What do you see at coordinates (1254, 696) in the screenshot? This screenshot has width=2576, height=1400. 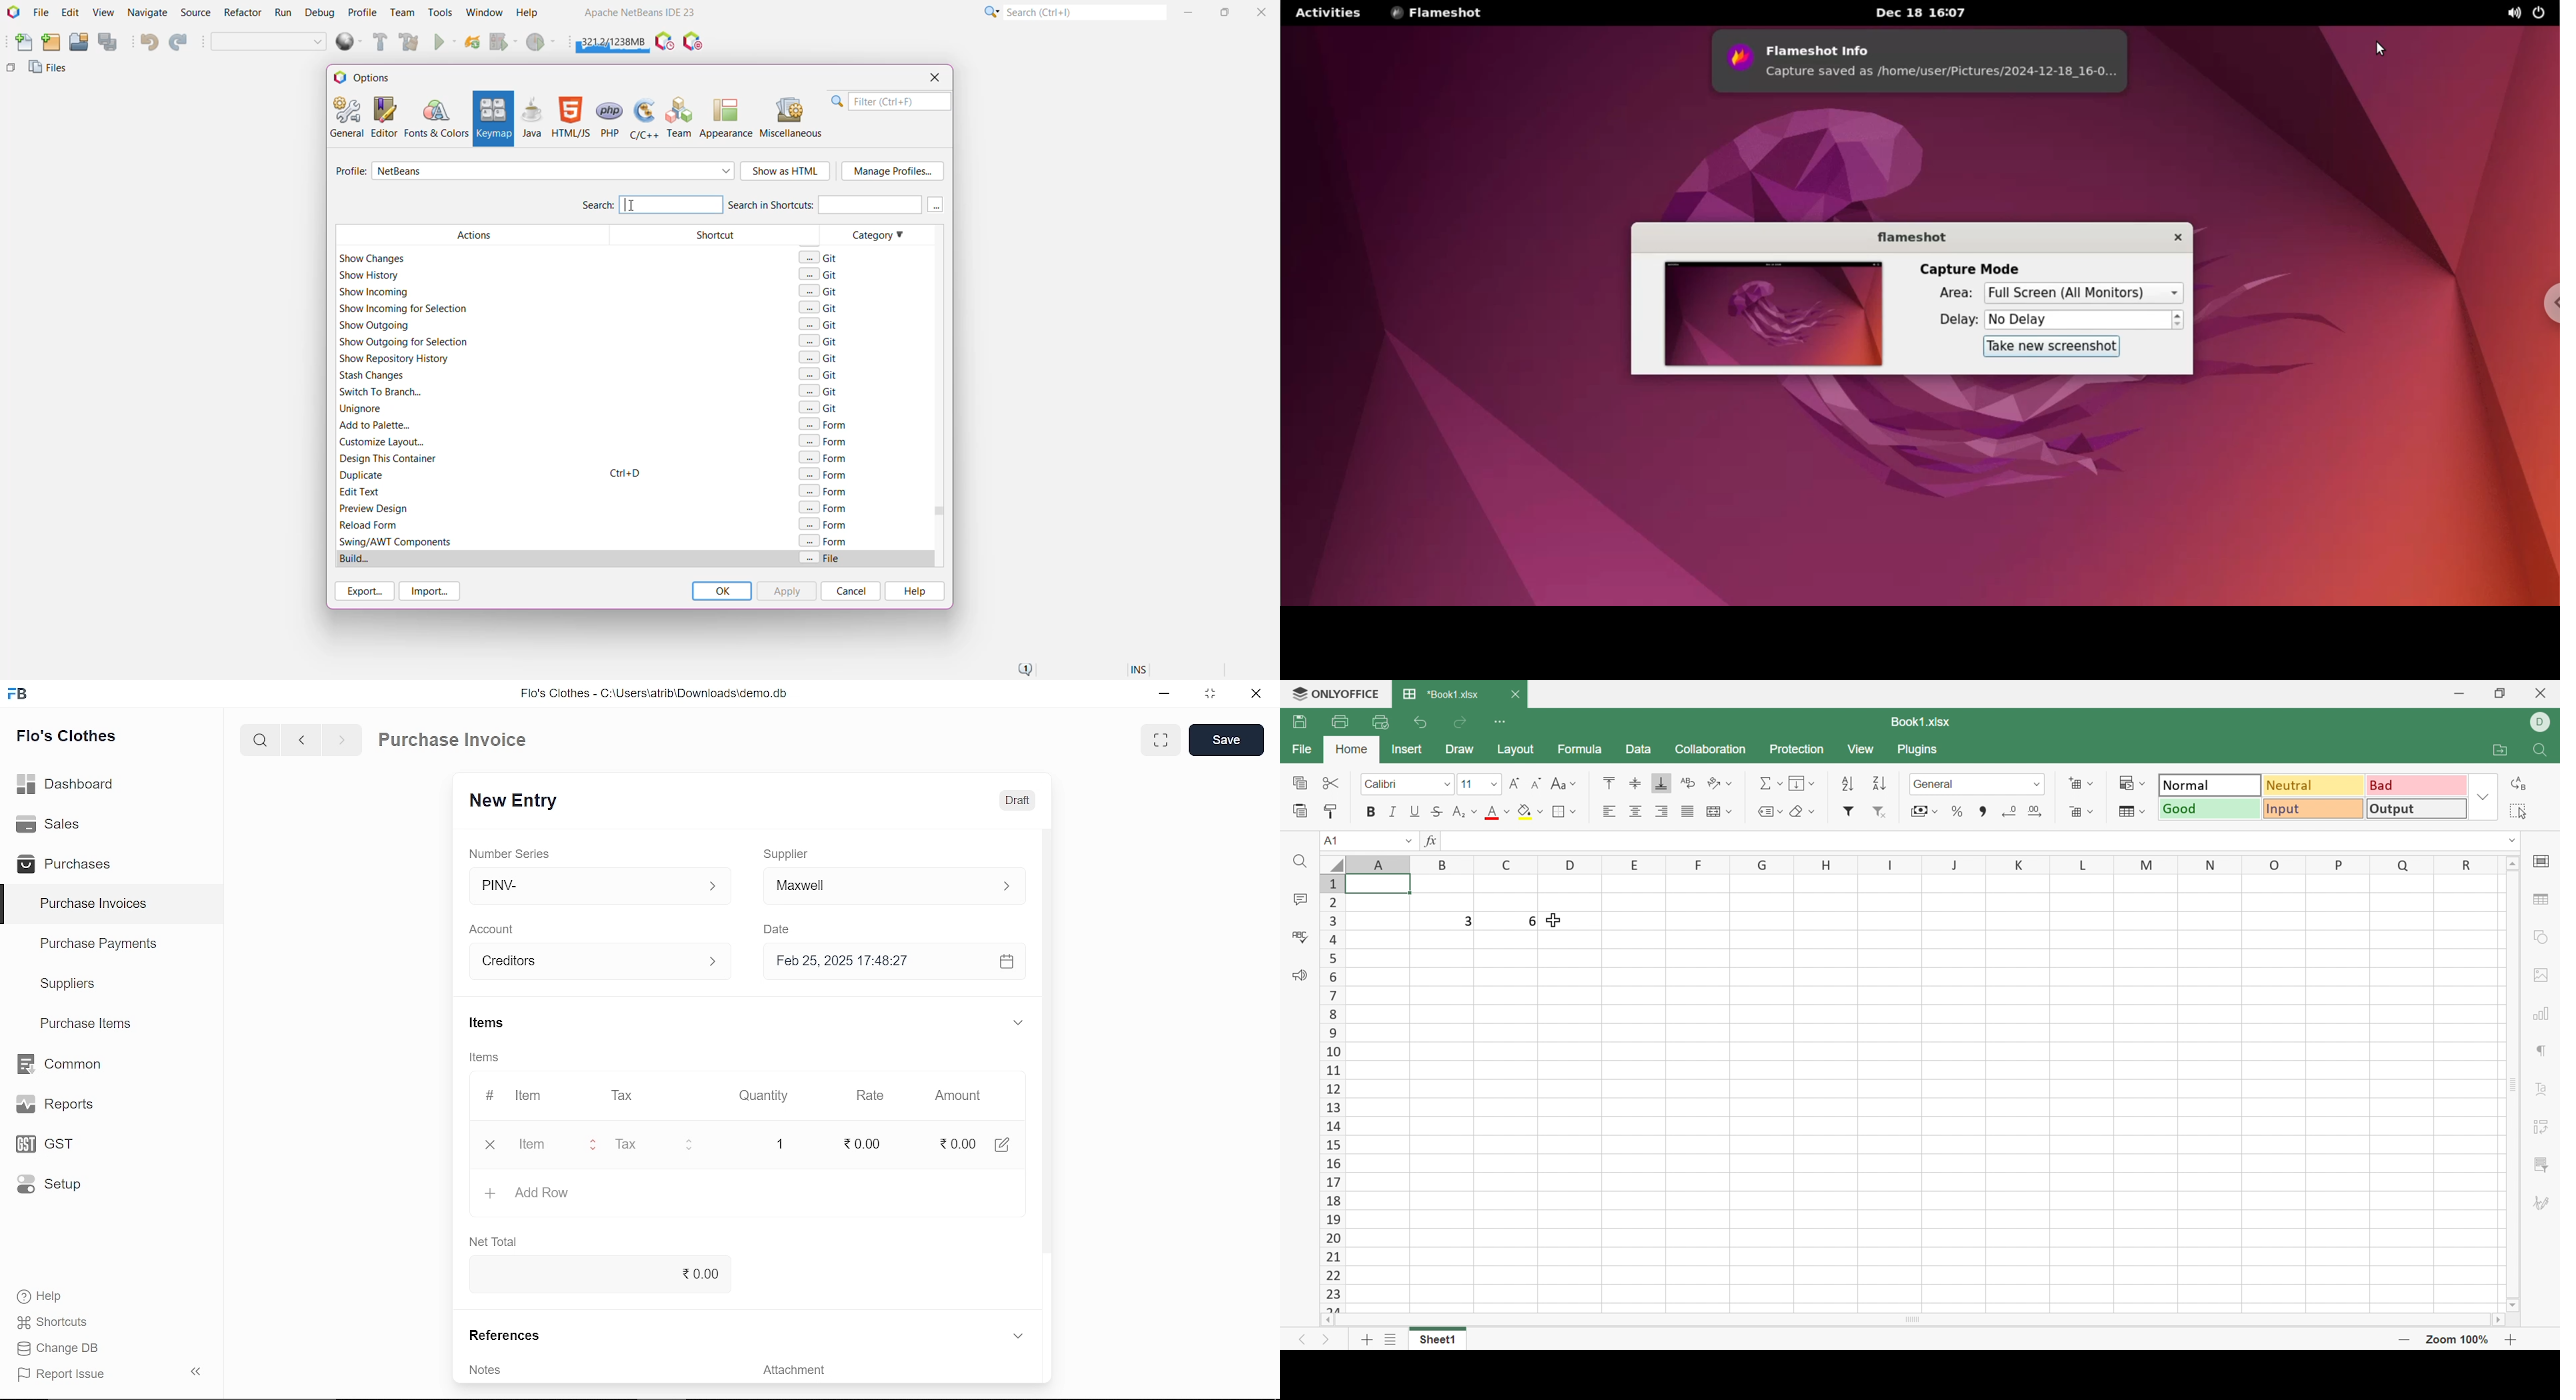 I see `close` at bounding box center [1254, 696].